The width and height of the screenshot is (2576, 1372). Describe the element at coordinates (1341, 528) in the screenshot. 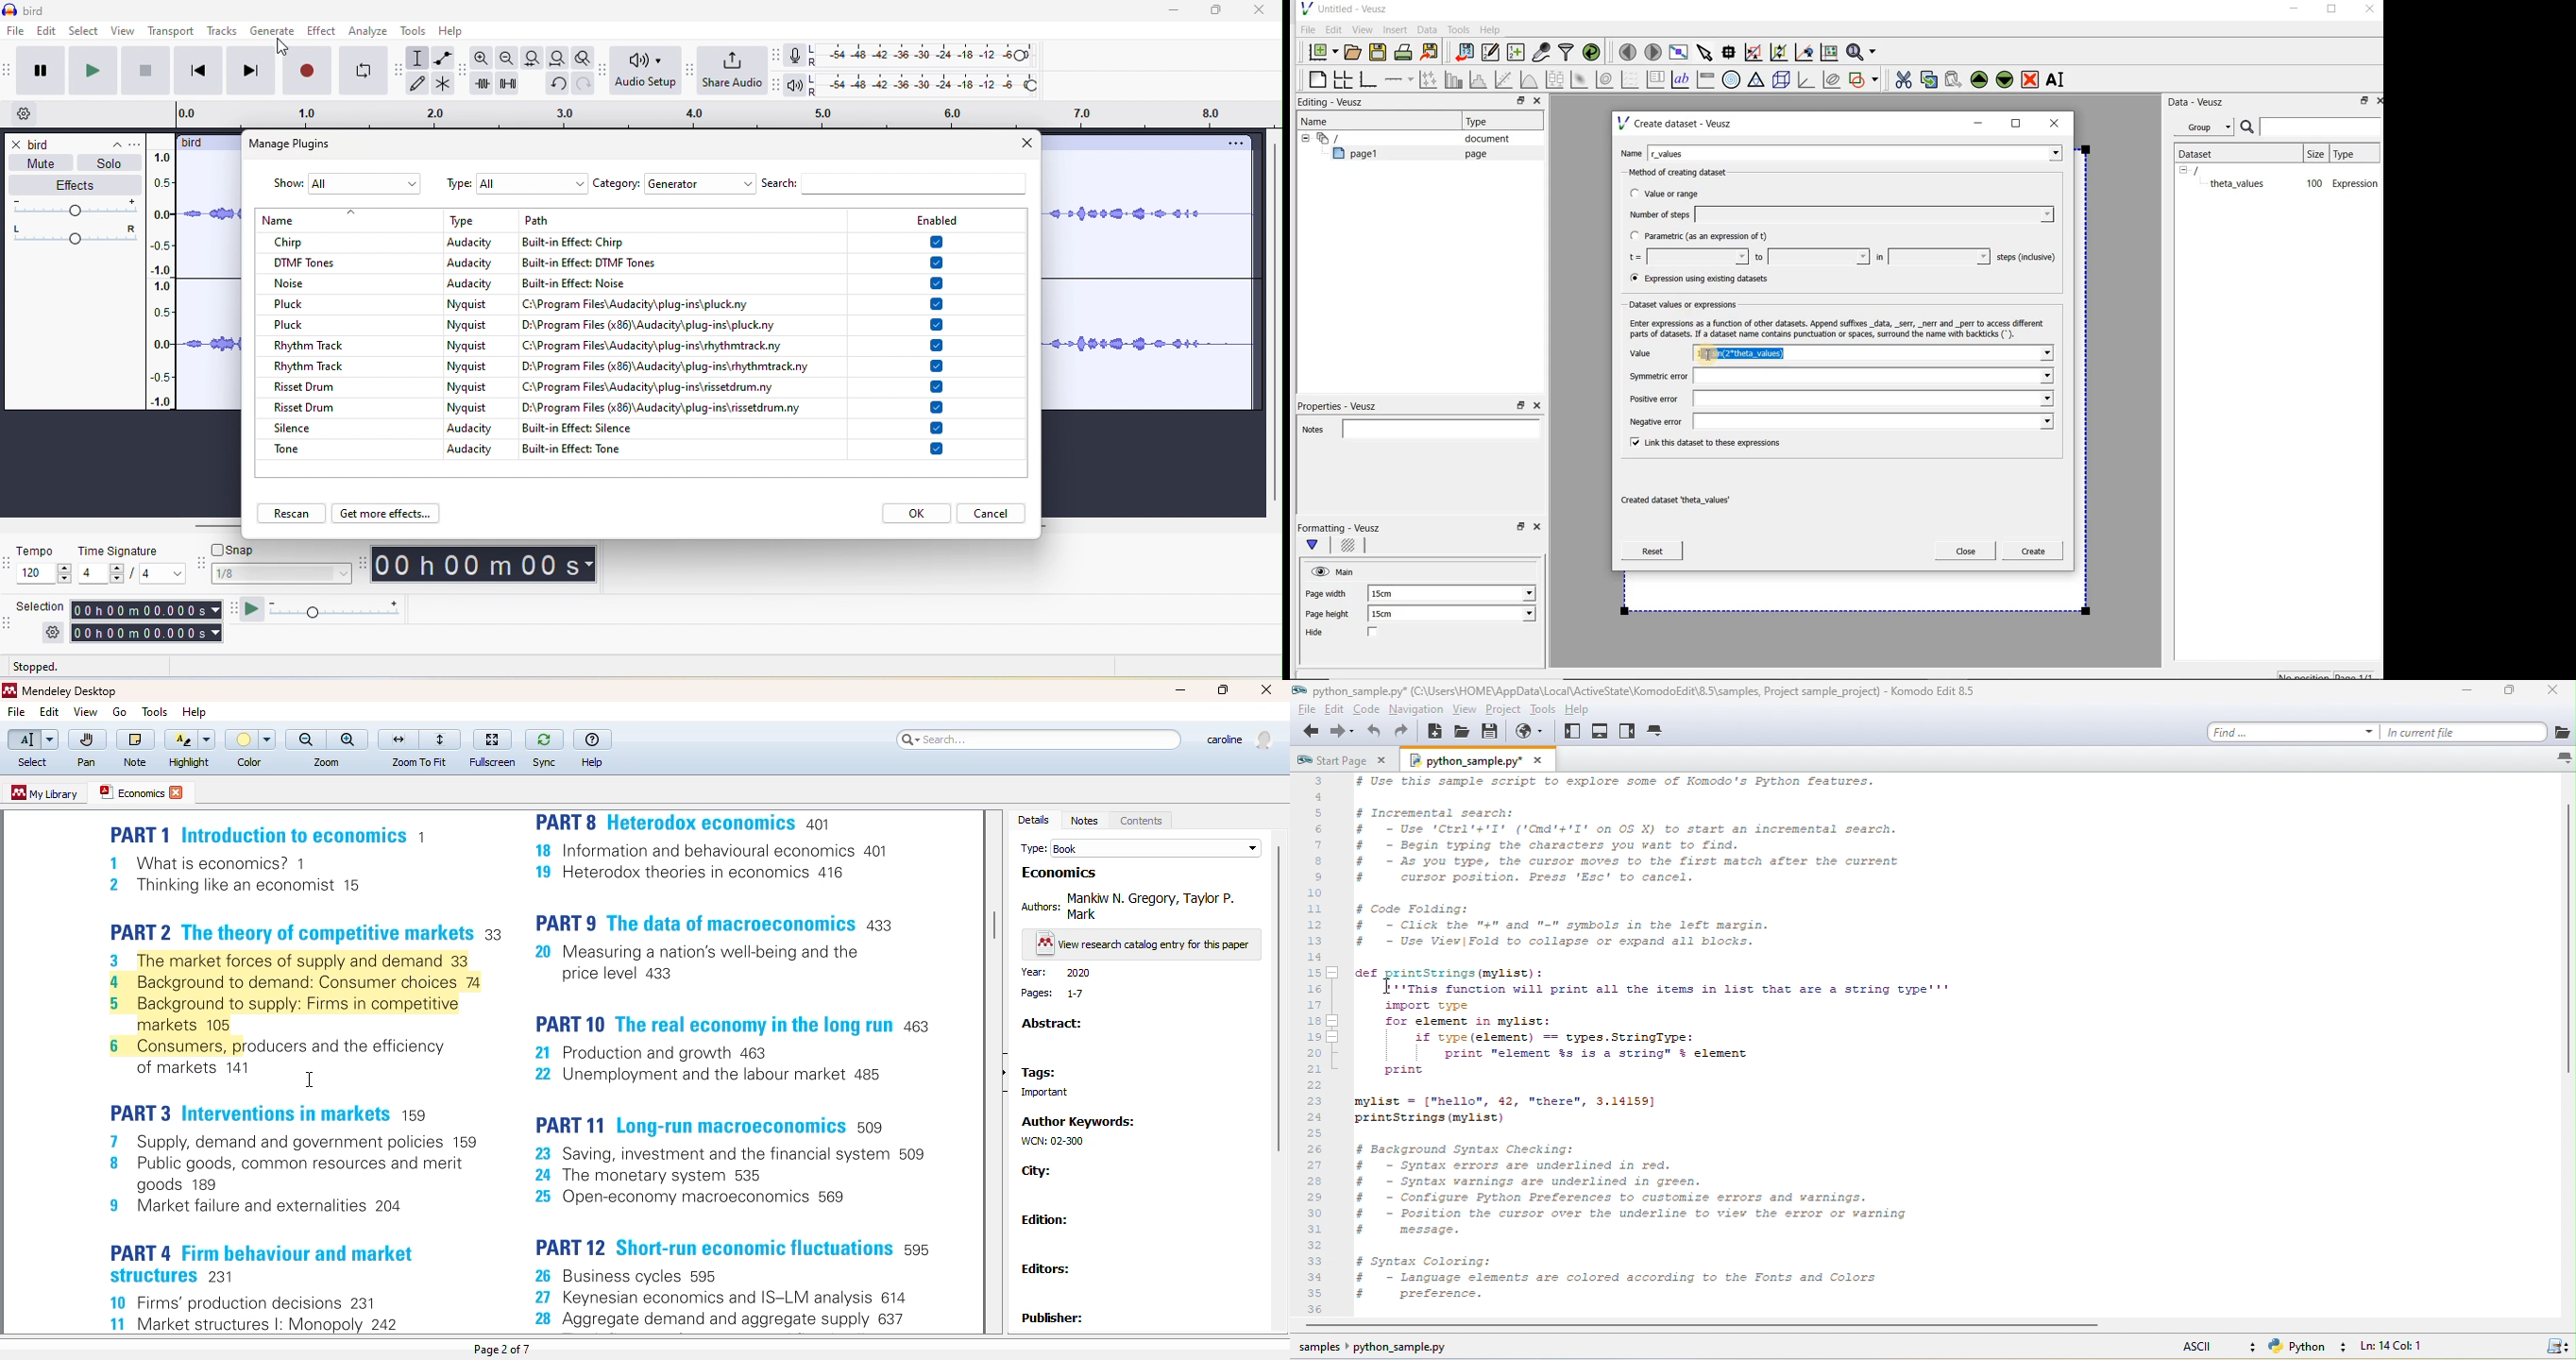

I see `Formatting - Veusz` at that location.